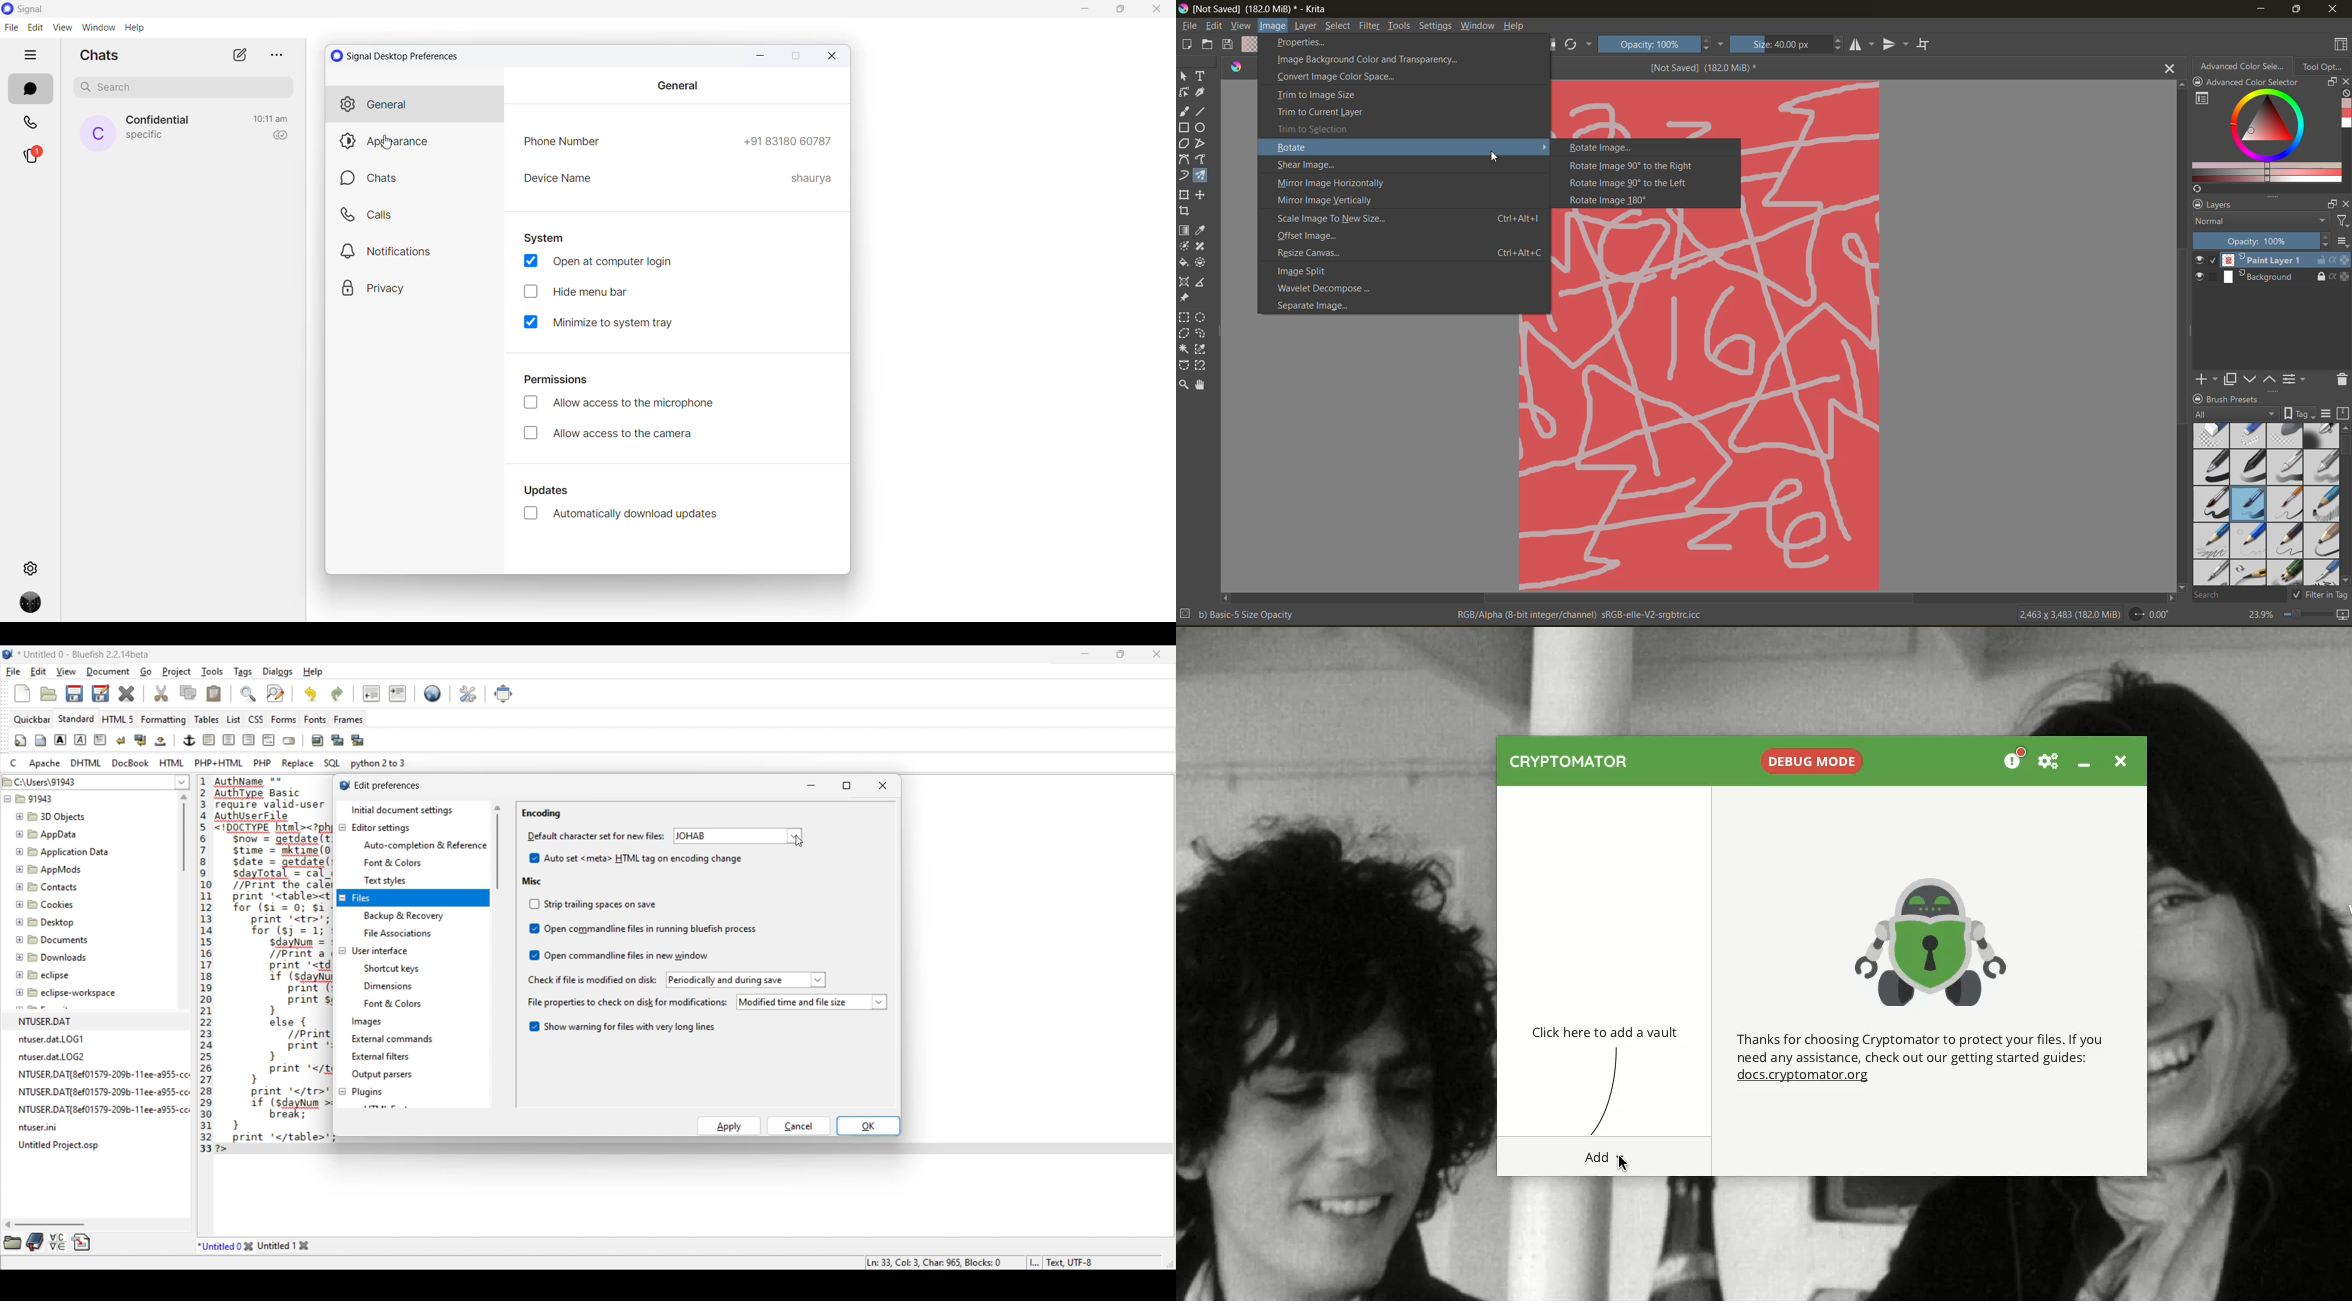 The height and width of the screenshot is (1316, 2352). I want to click on horizontal scroll bar, so click(1702, 599).